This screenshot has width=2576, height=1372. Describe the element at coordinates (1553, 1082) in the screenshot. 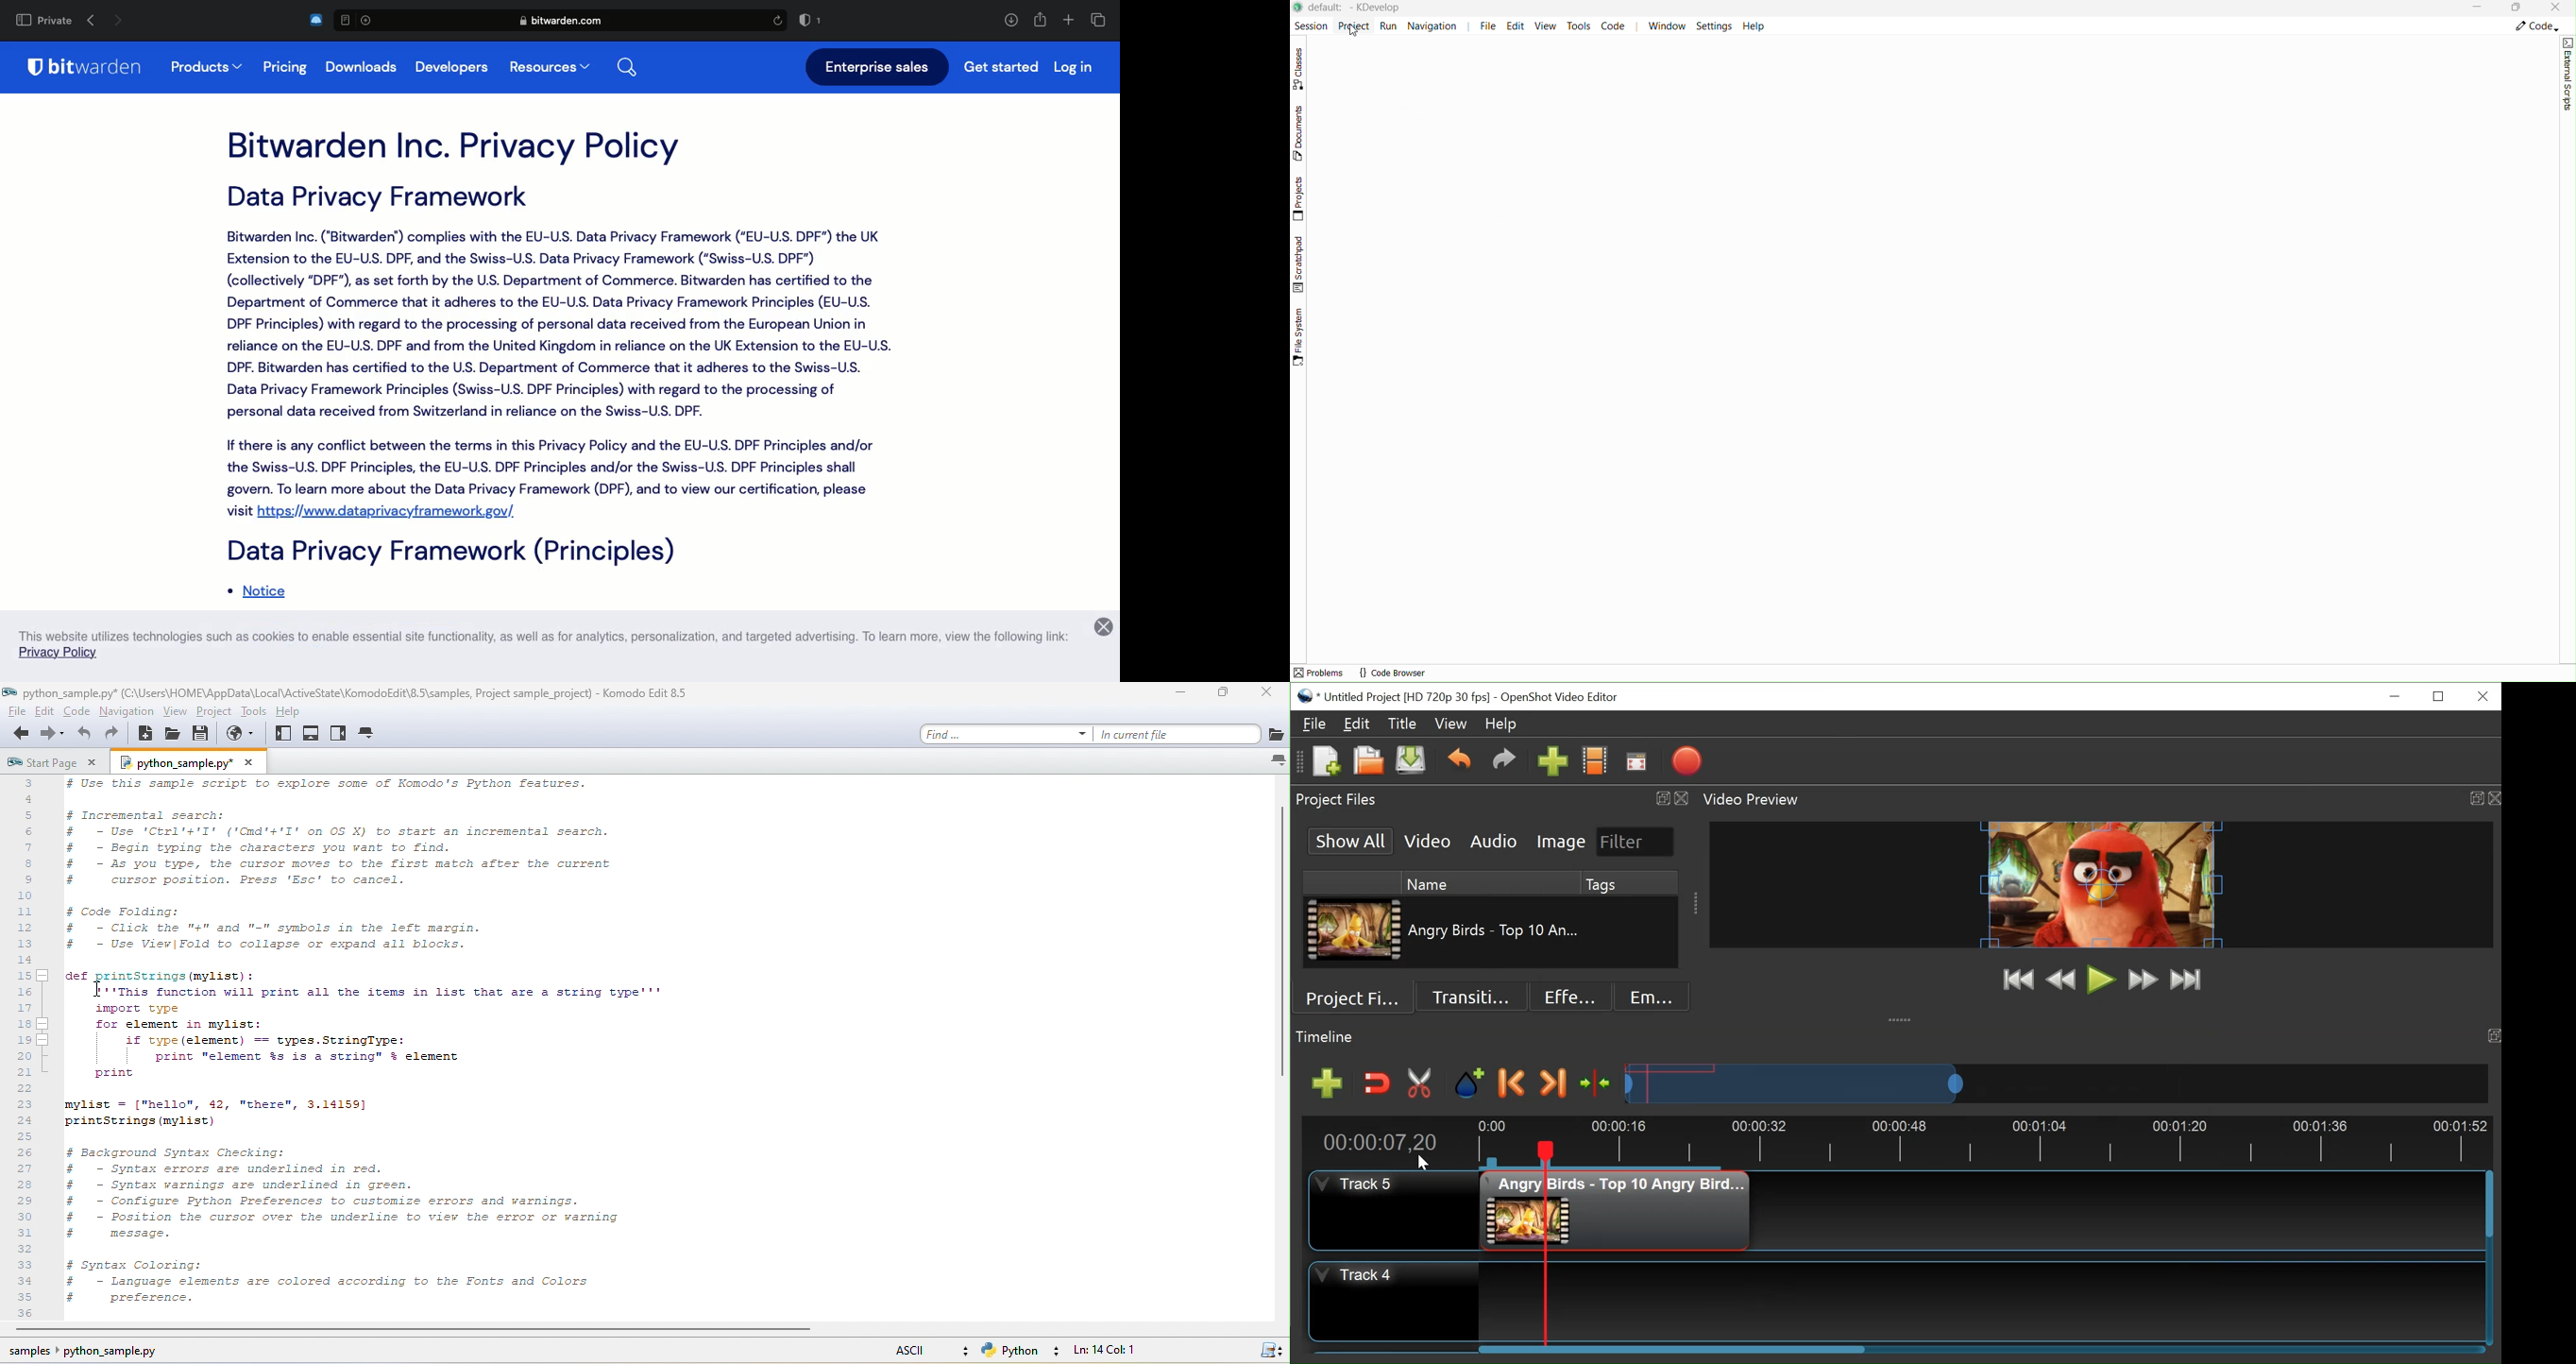

I see `Next Marker` at that location.